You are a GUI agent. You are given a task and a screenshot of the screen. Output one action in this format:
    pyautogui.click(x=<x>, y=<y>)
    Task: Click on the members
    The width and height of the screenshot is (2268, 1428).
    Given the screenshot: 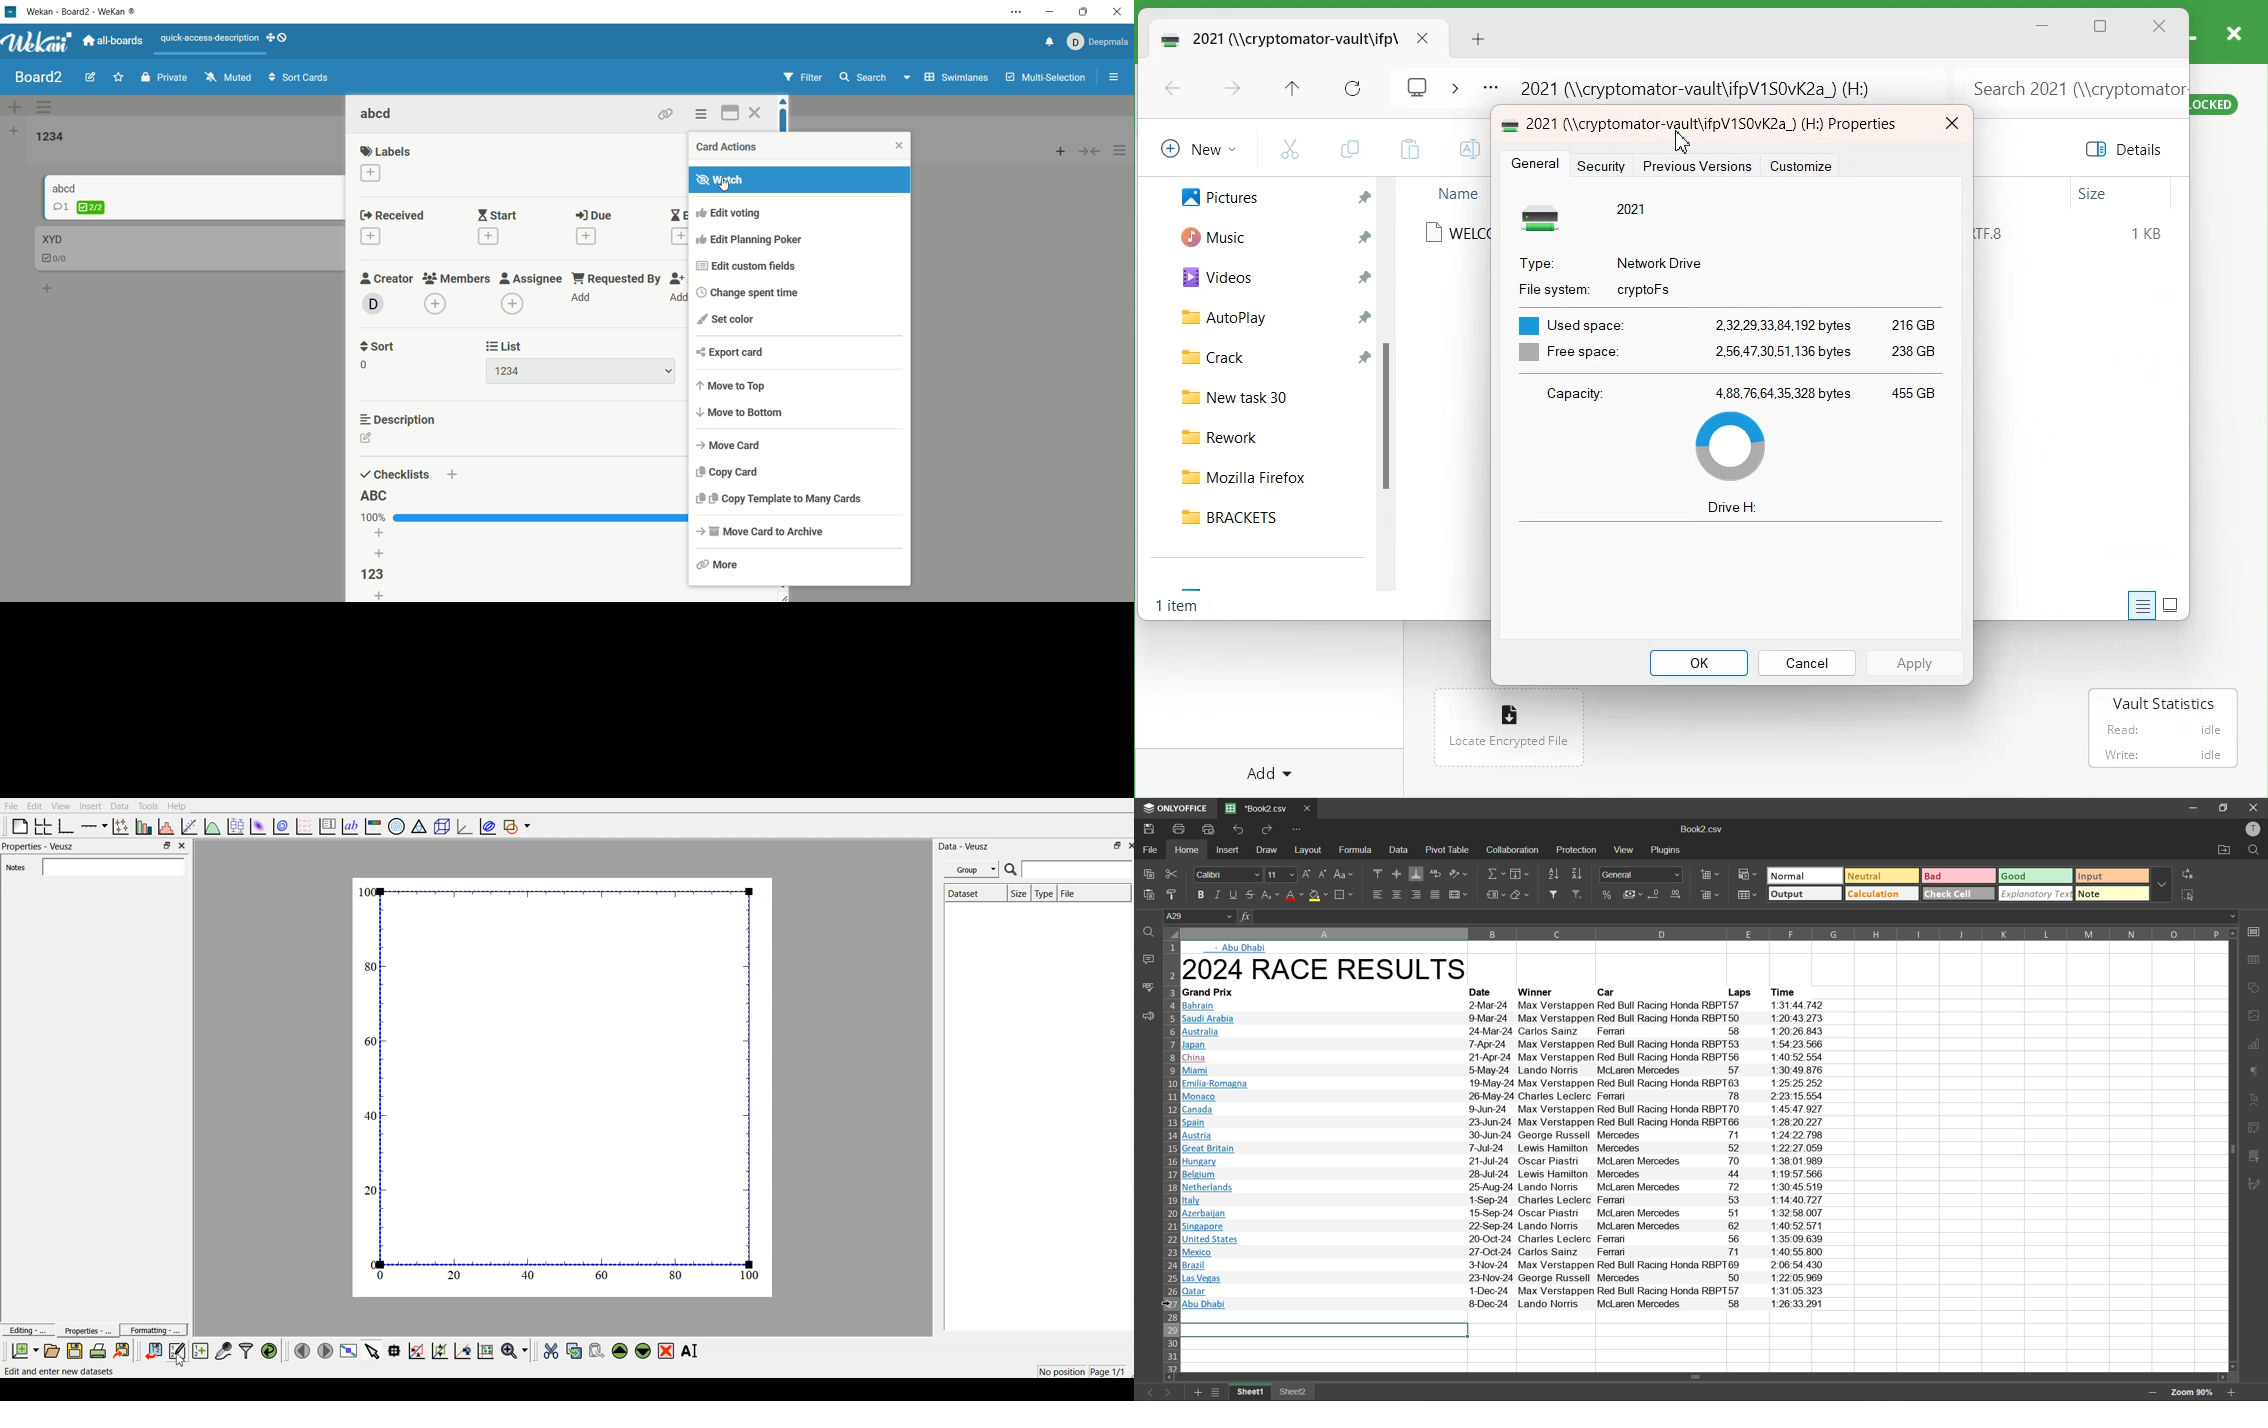 What is the action you would take?
    pyautogui.click(x=458, y=293)
    